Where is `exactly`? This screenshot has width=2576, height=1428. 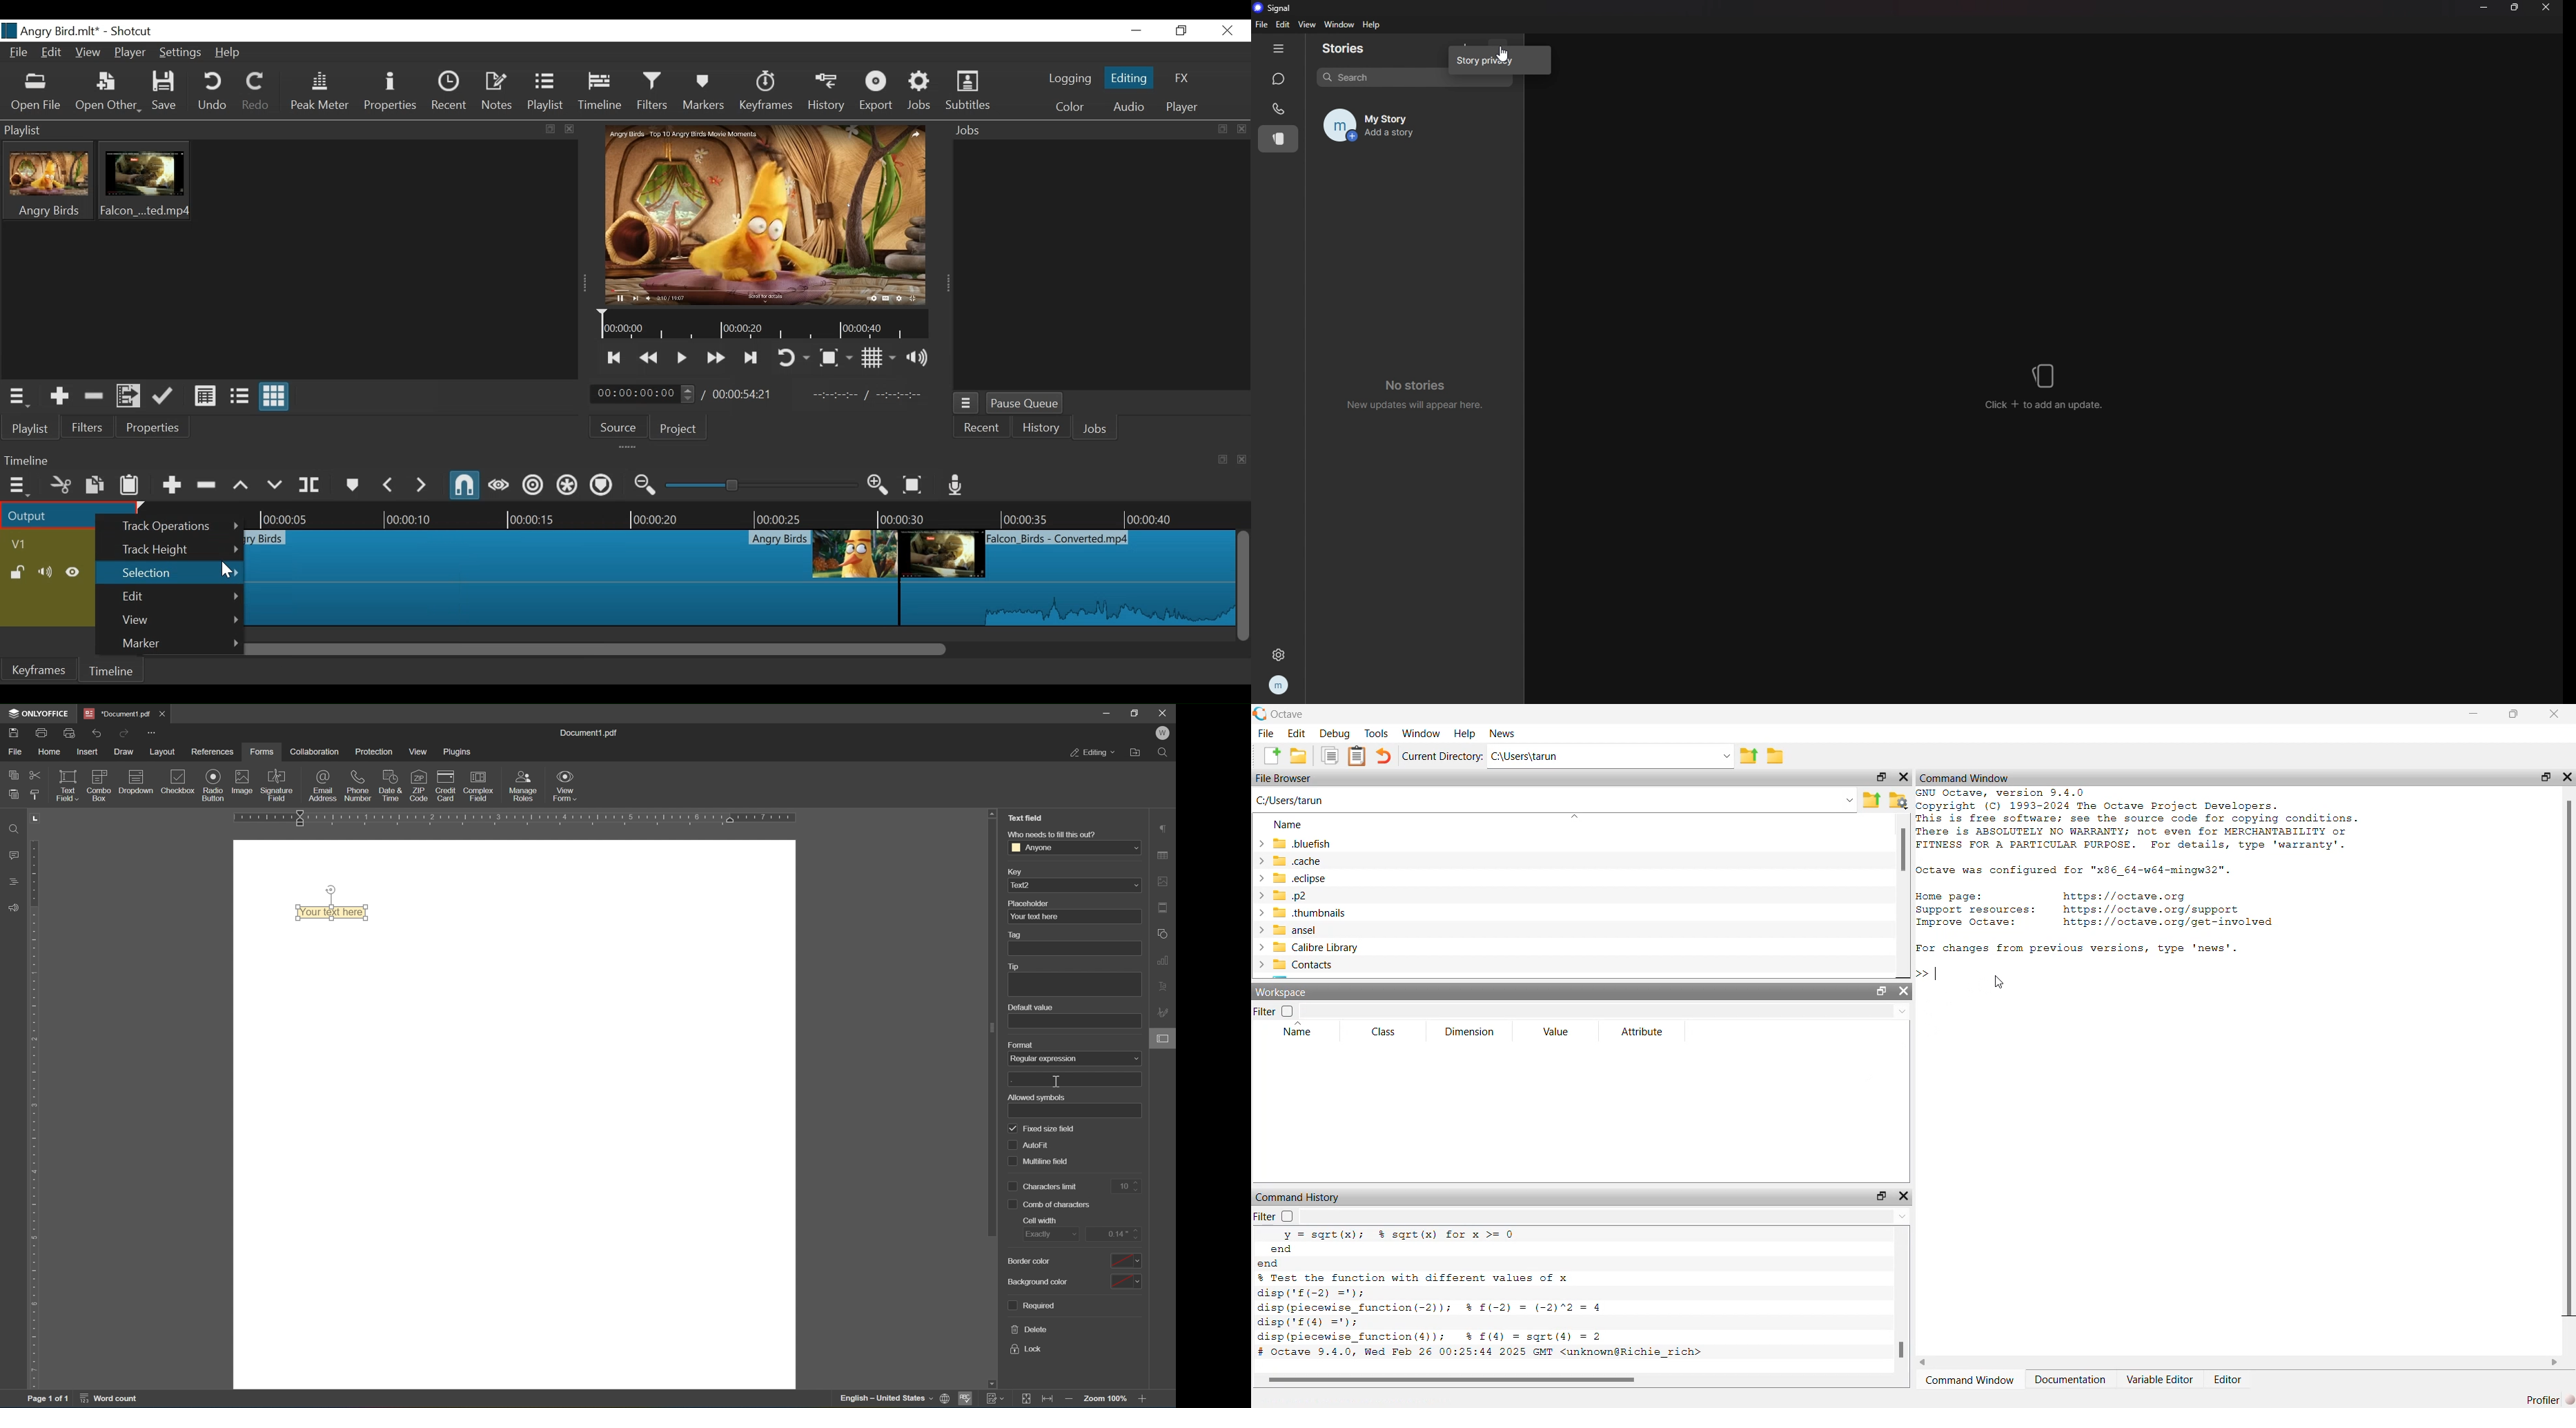 exactly is located at coordinates (1041, 1236).